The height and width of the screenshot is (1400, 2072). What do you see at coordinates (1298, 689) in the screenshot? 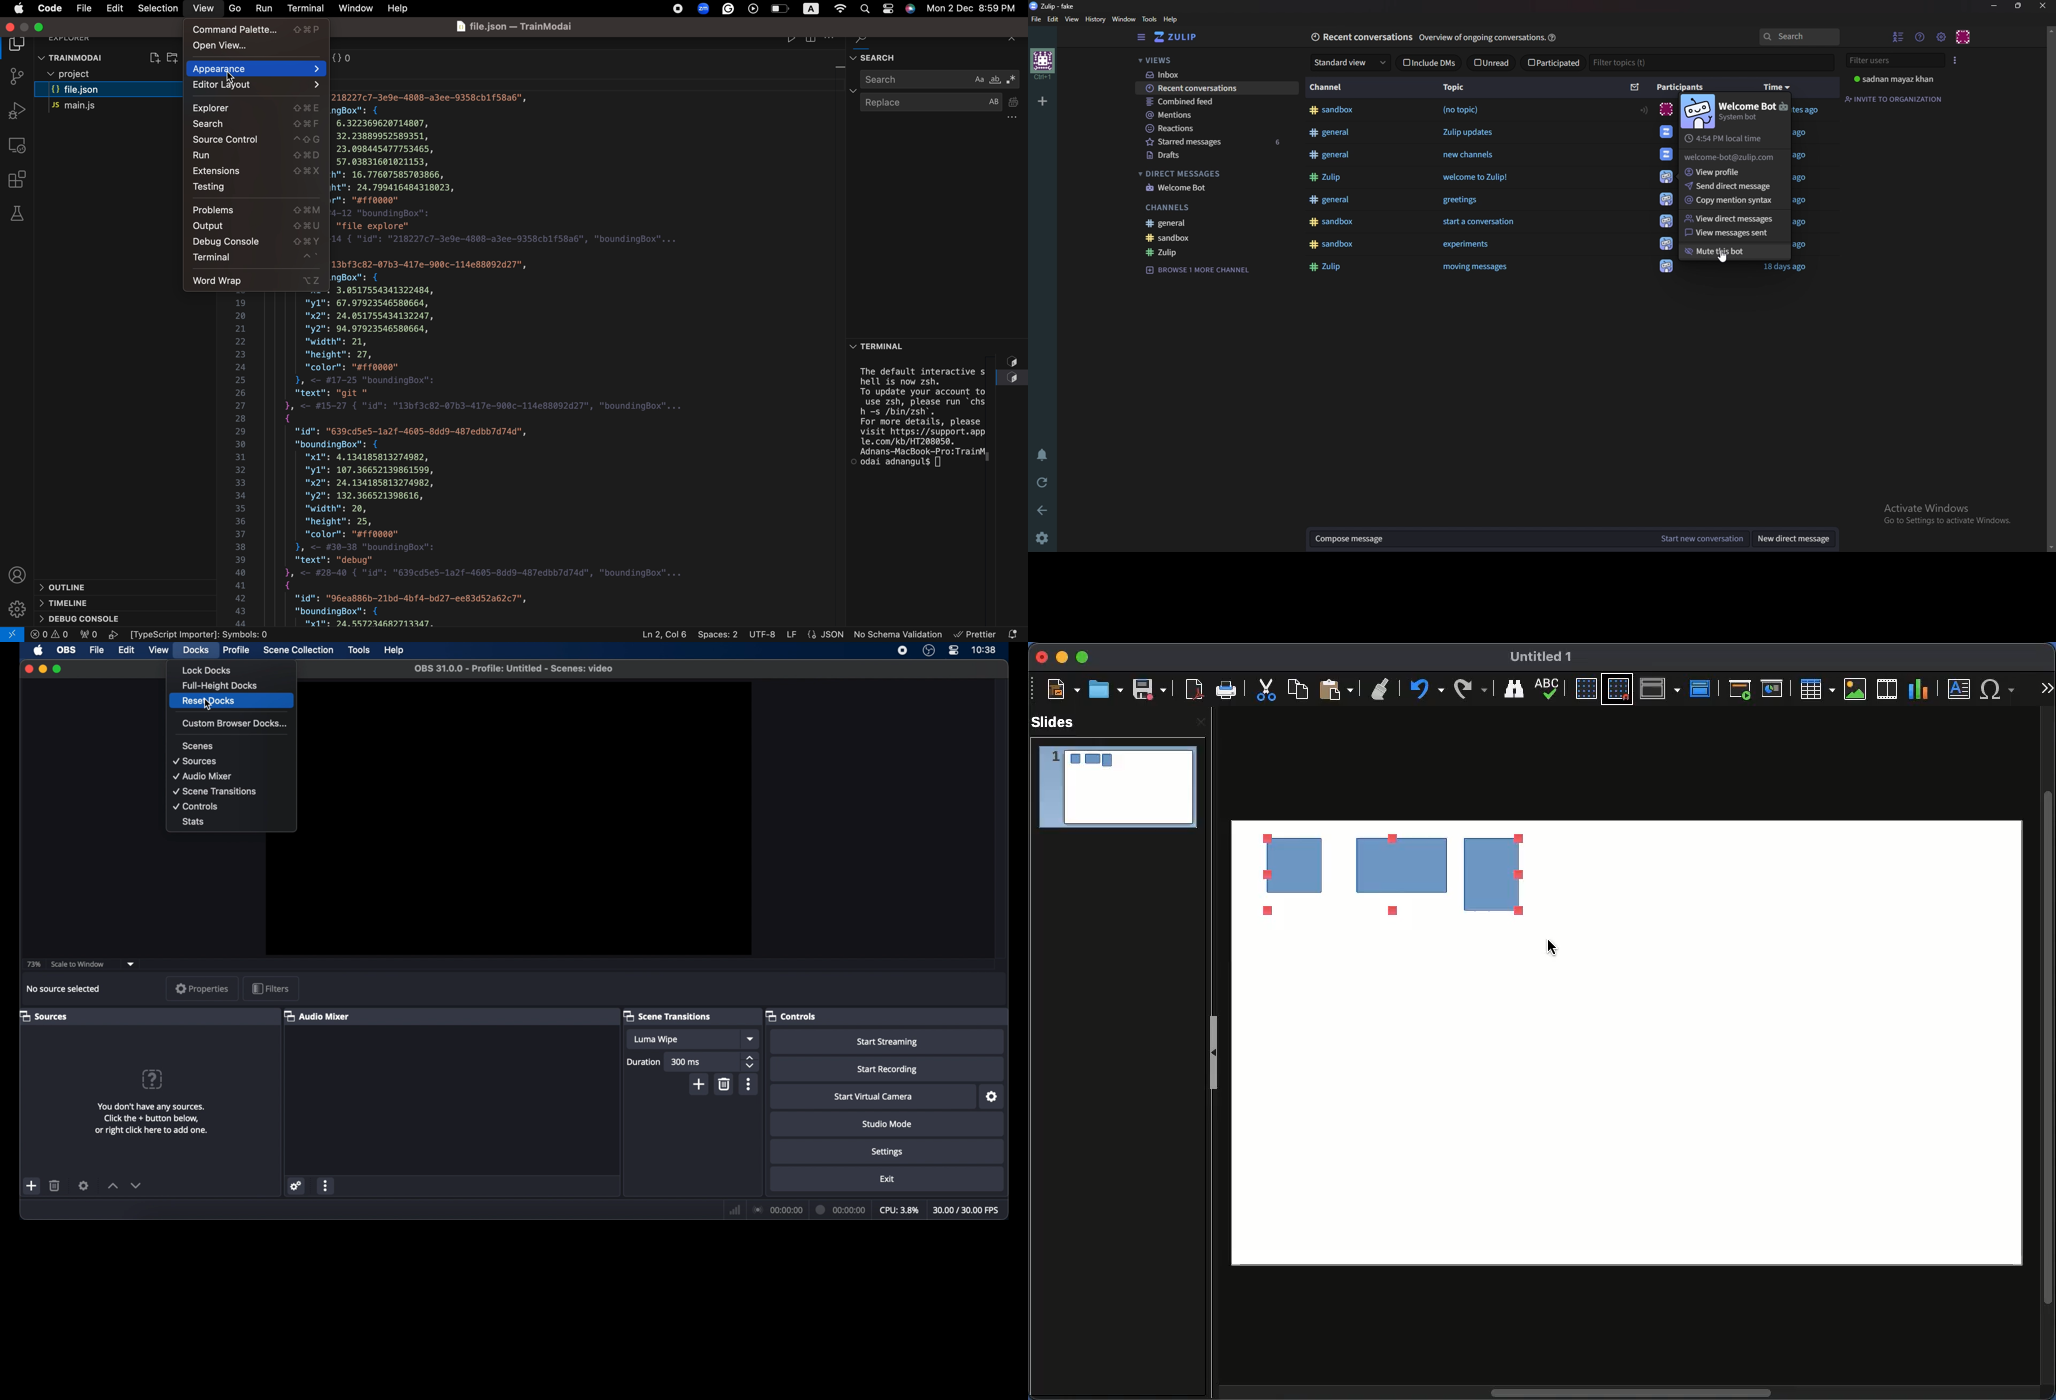
I see `Copy` at bounding box center [1298, 689].